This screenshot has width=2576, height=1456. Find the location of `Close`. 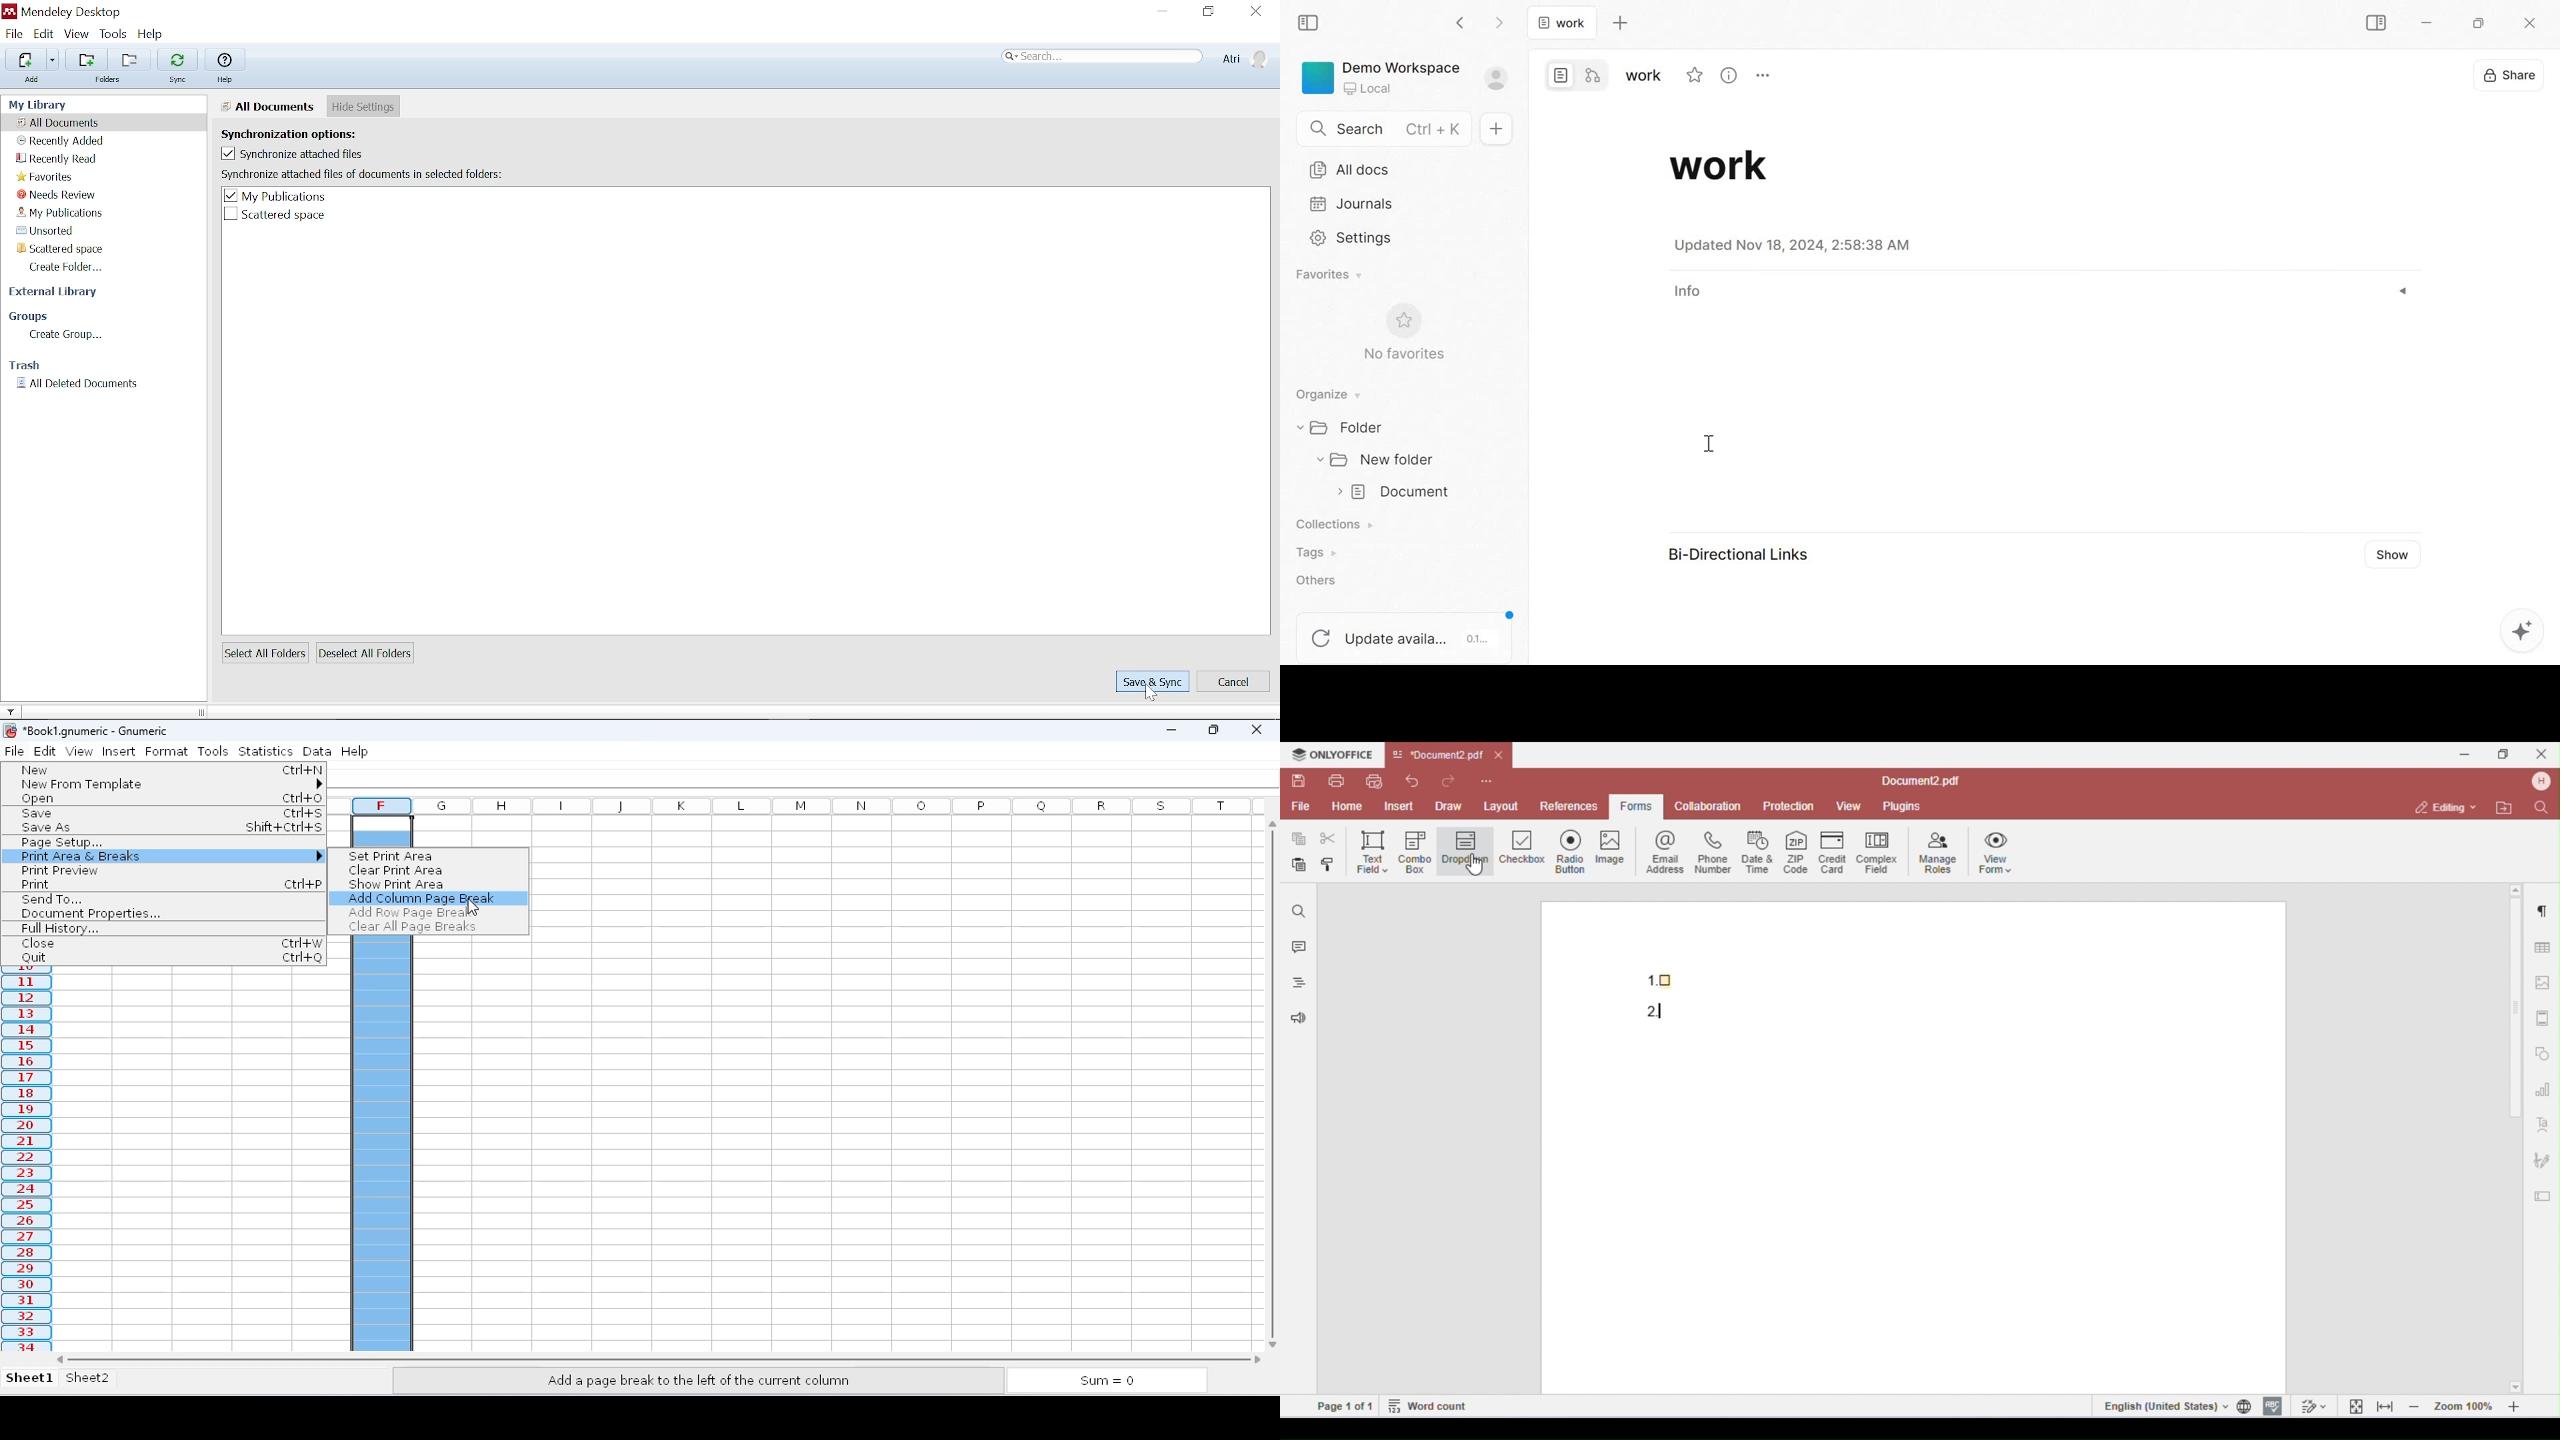

Close is located at coordinates (2527, 24).